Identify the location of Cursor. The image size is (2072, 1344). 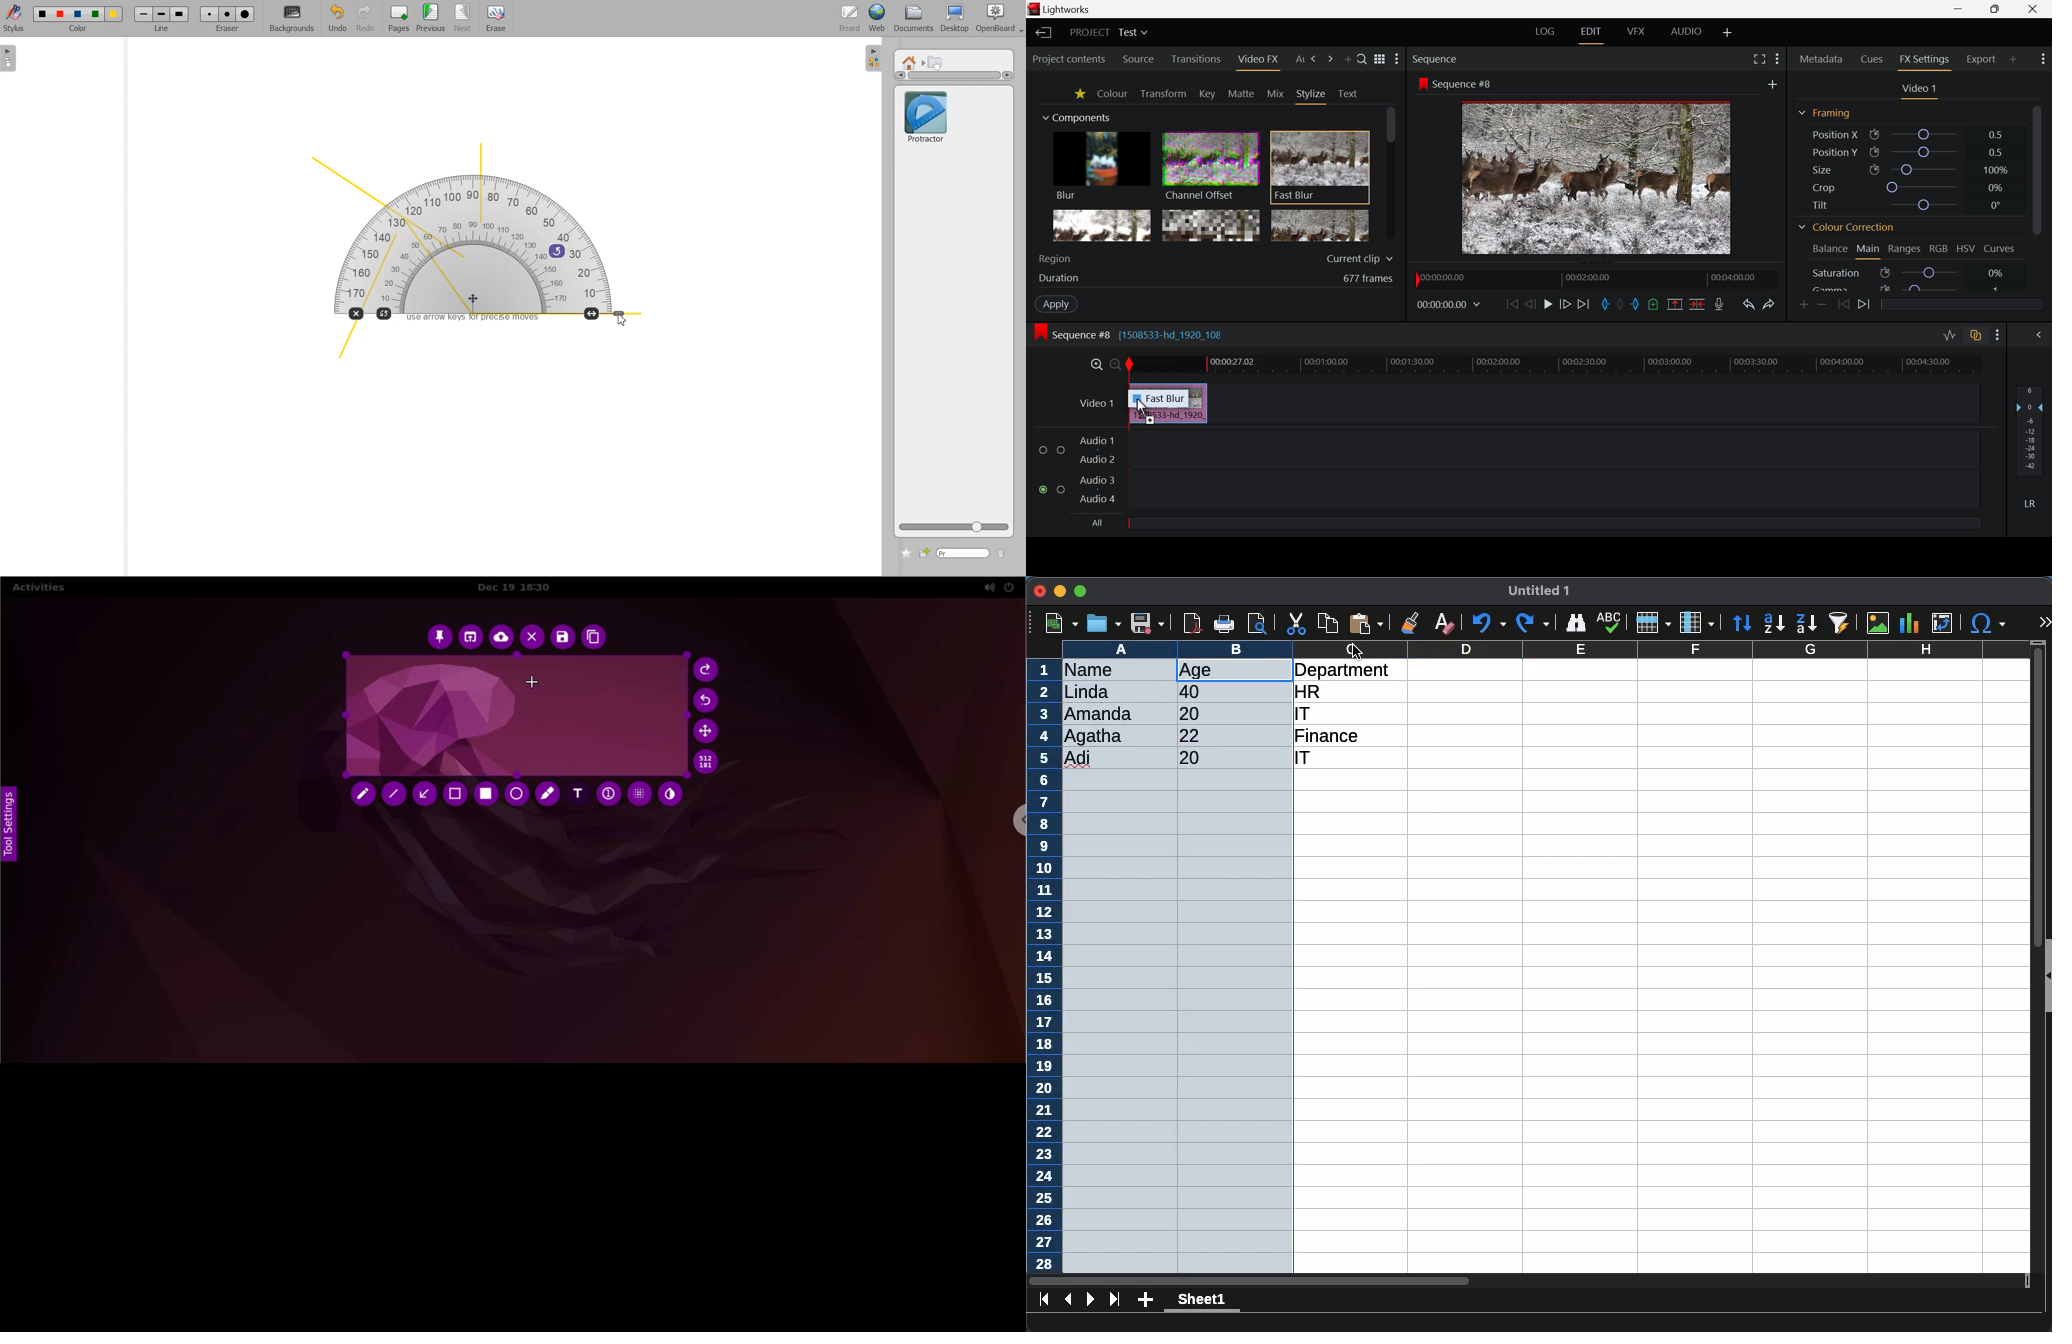
(1146, 406).